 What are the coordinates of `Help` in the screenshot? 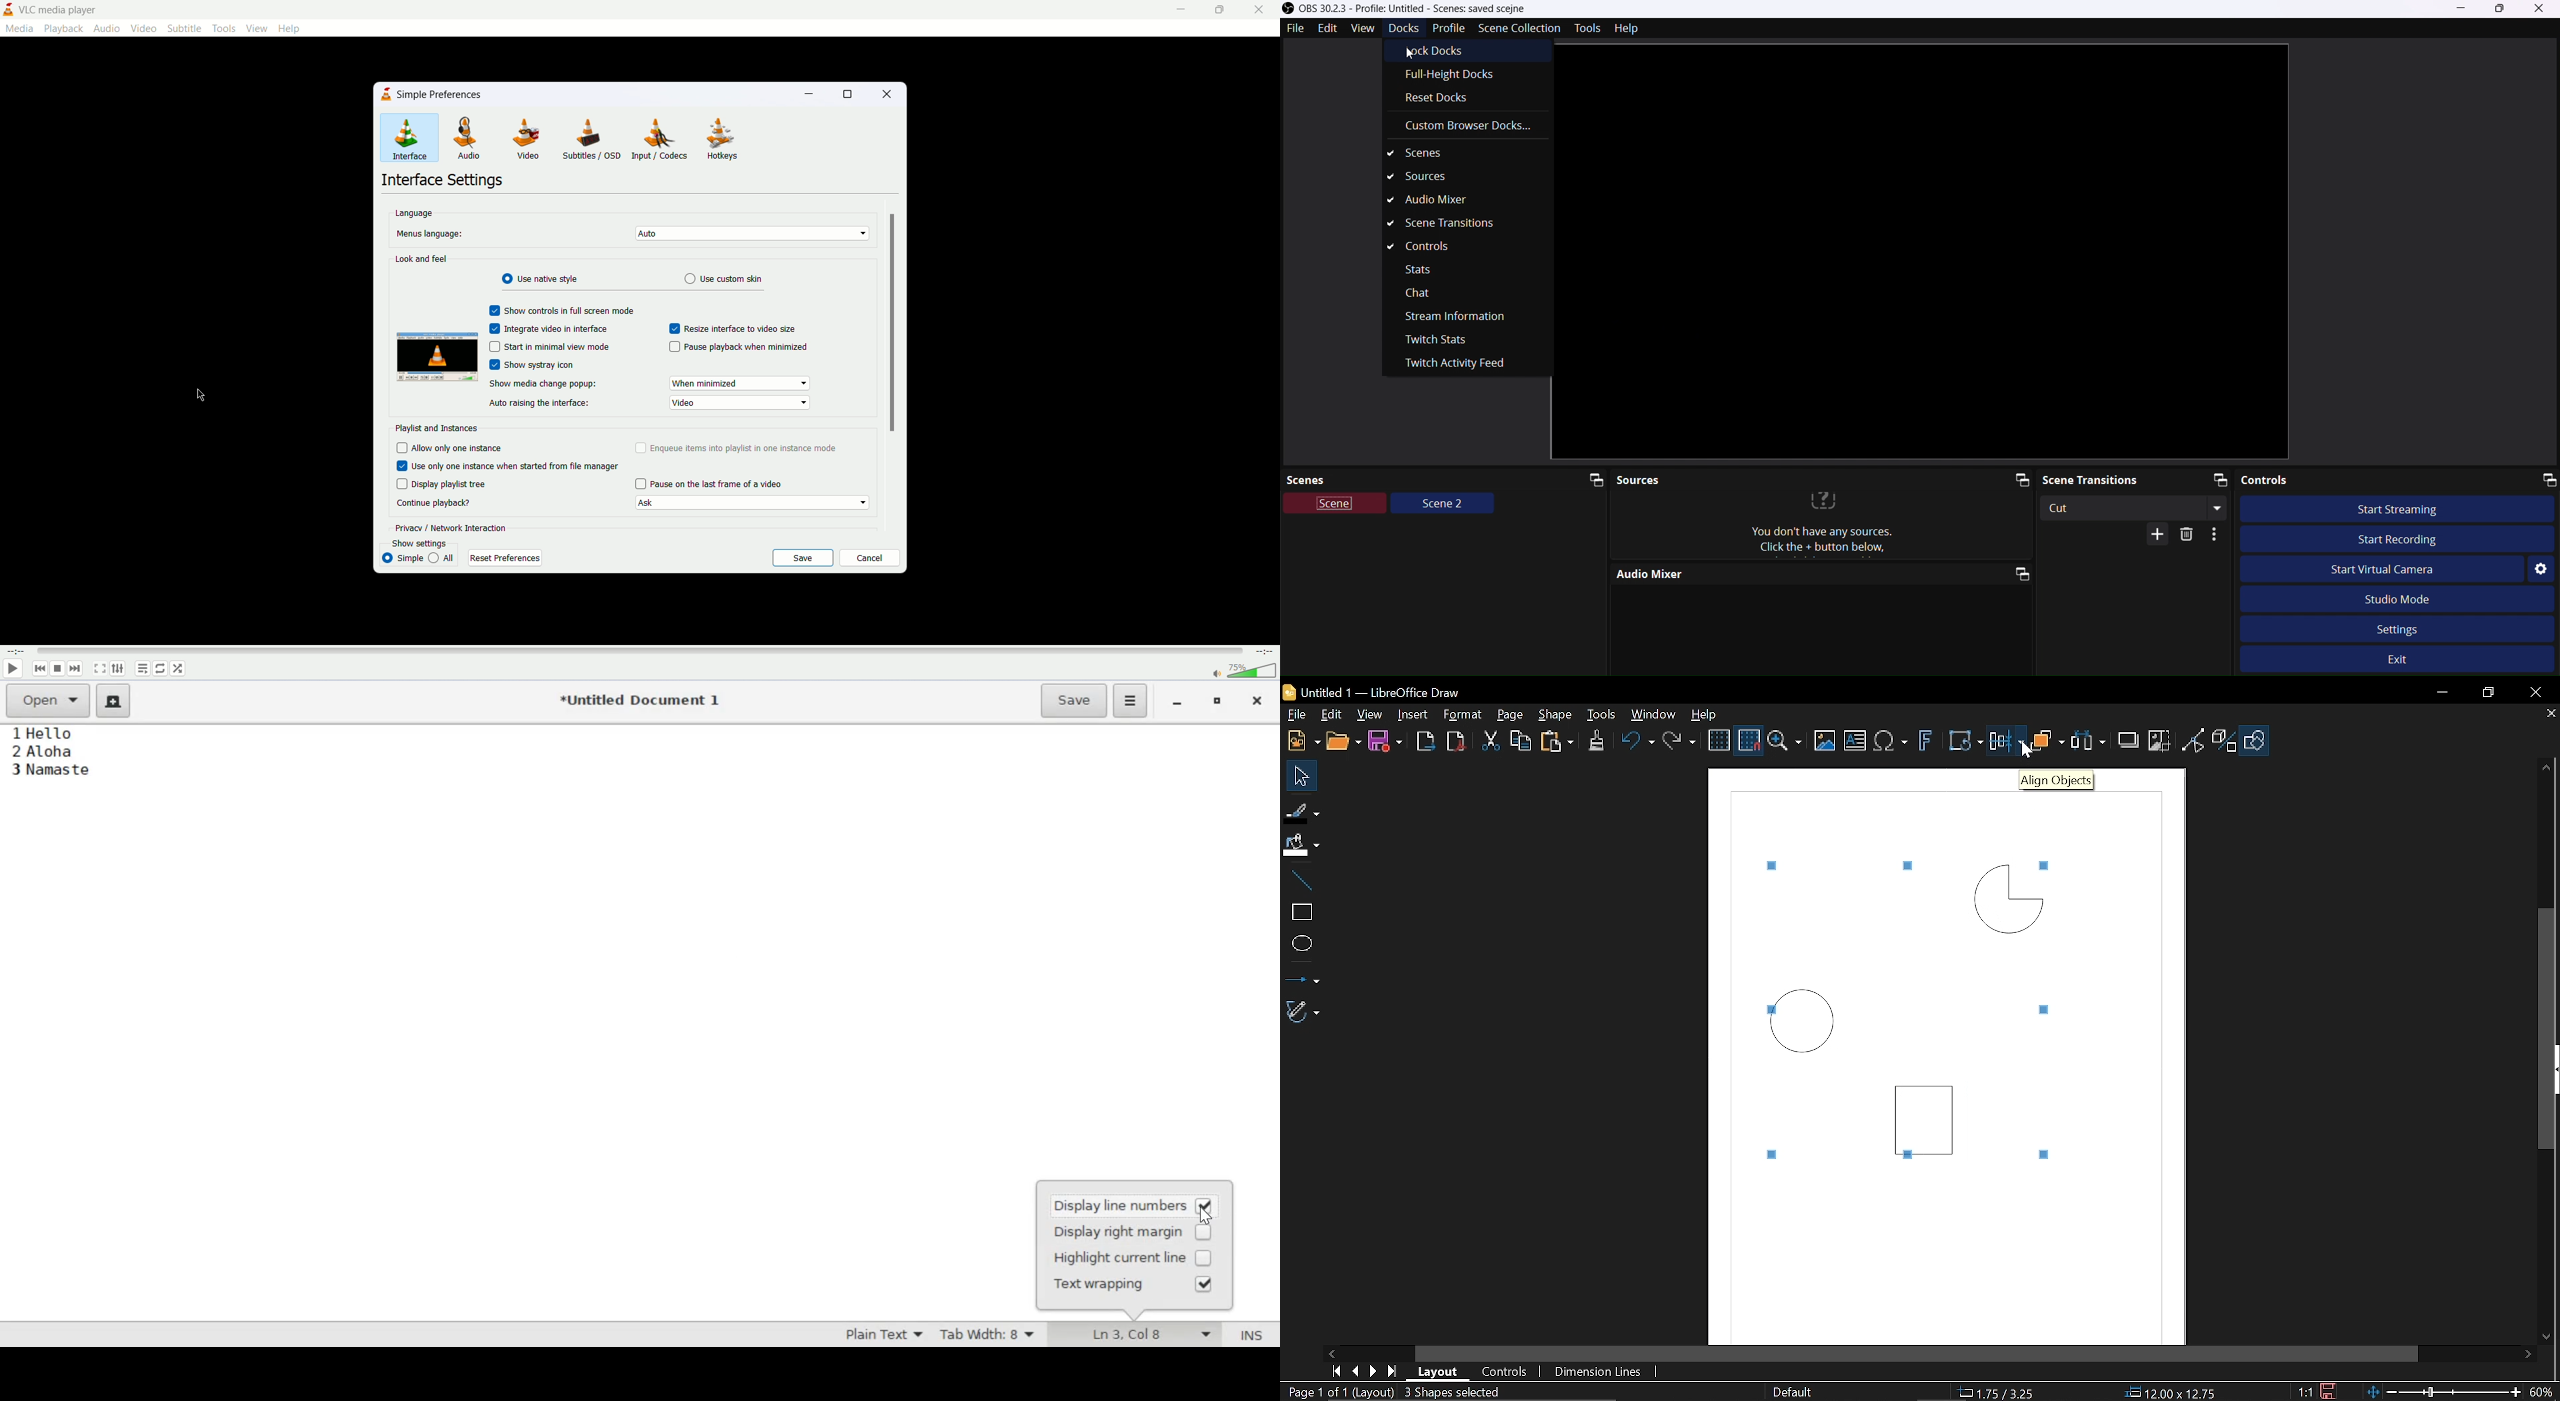 It's located at (1630, 29).